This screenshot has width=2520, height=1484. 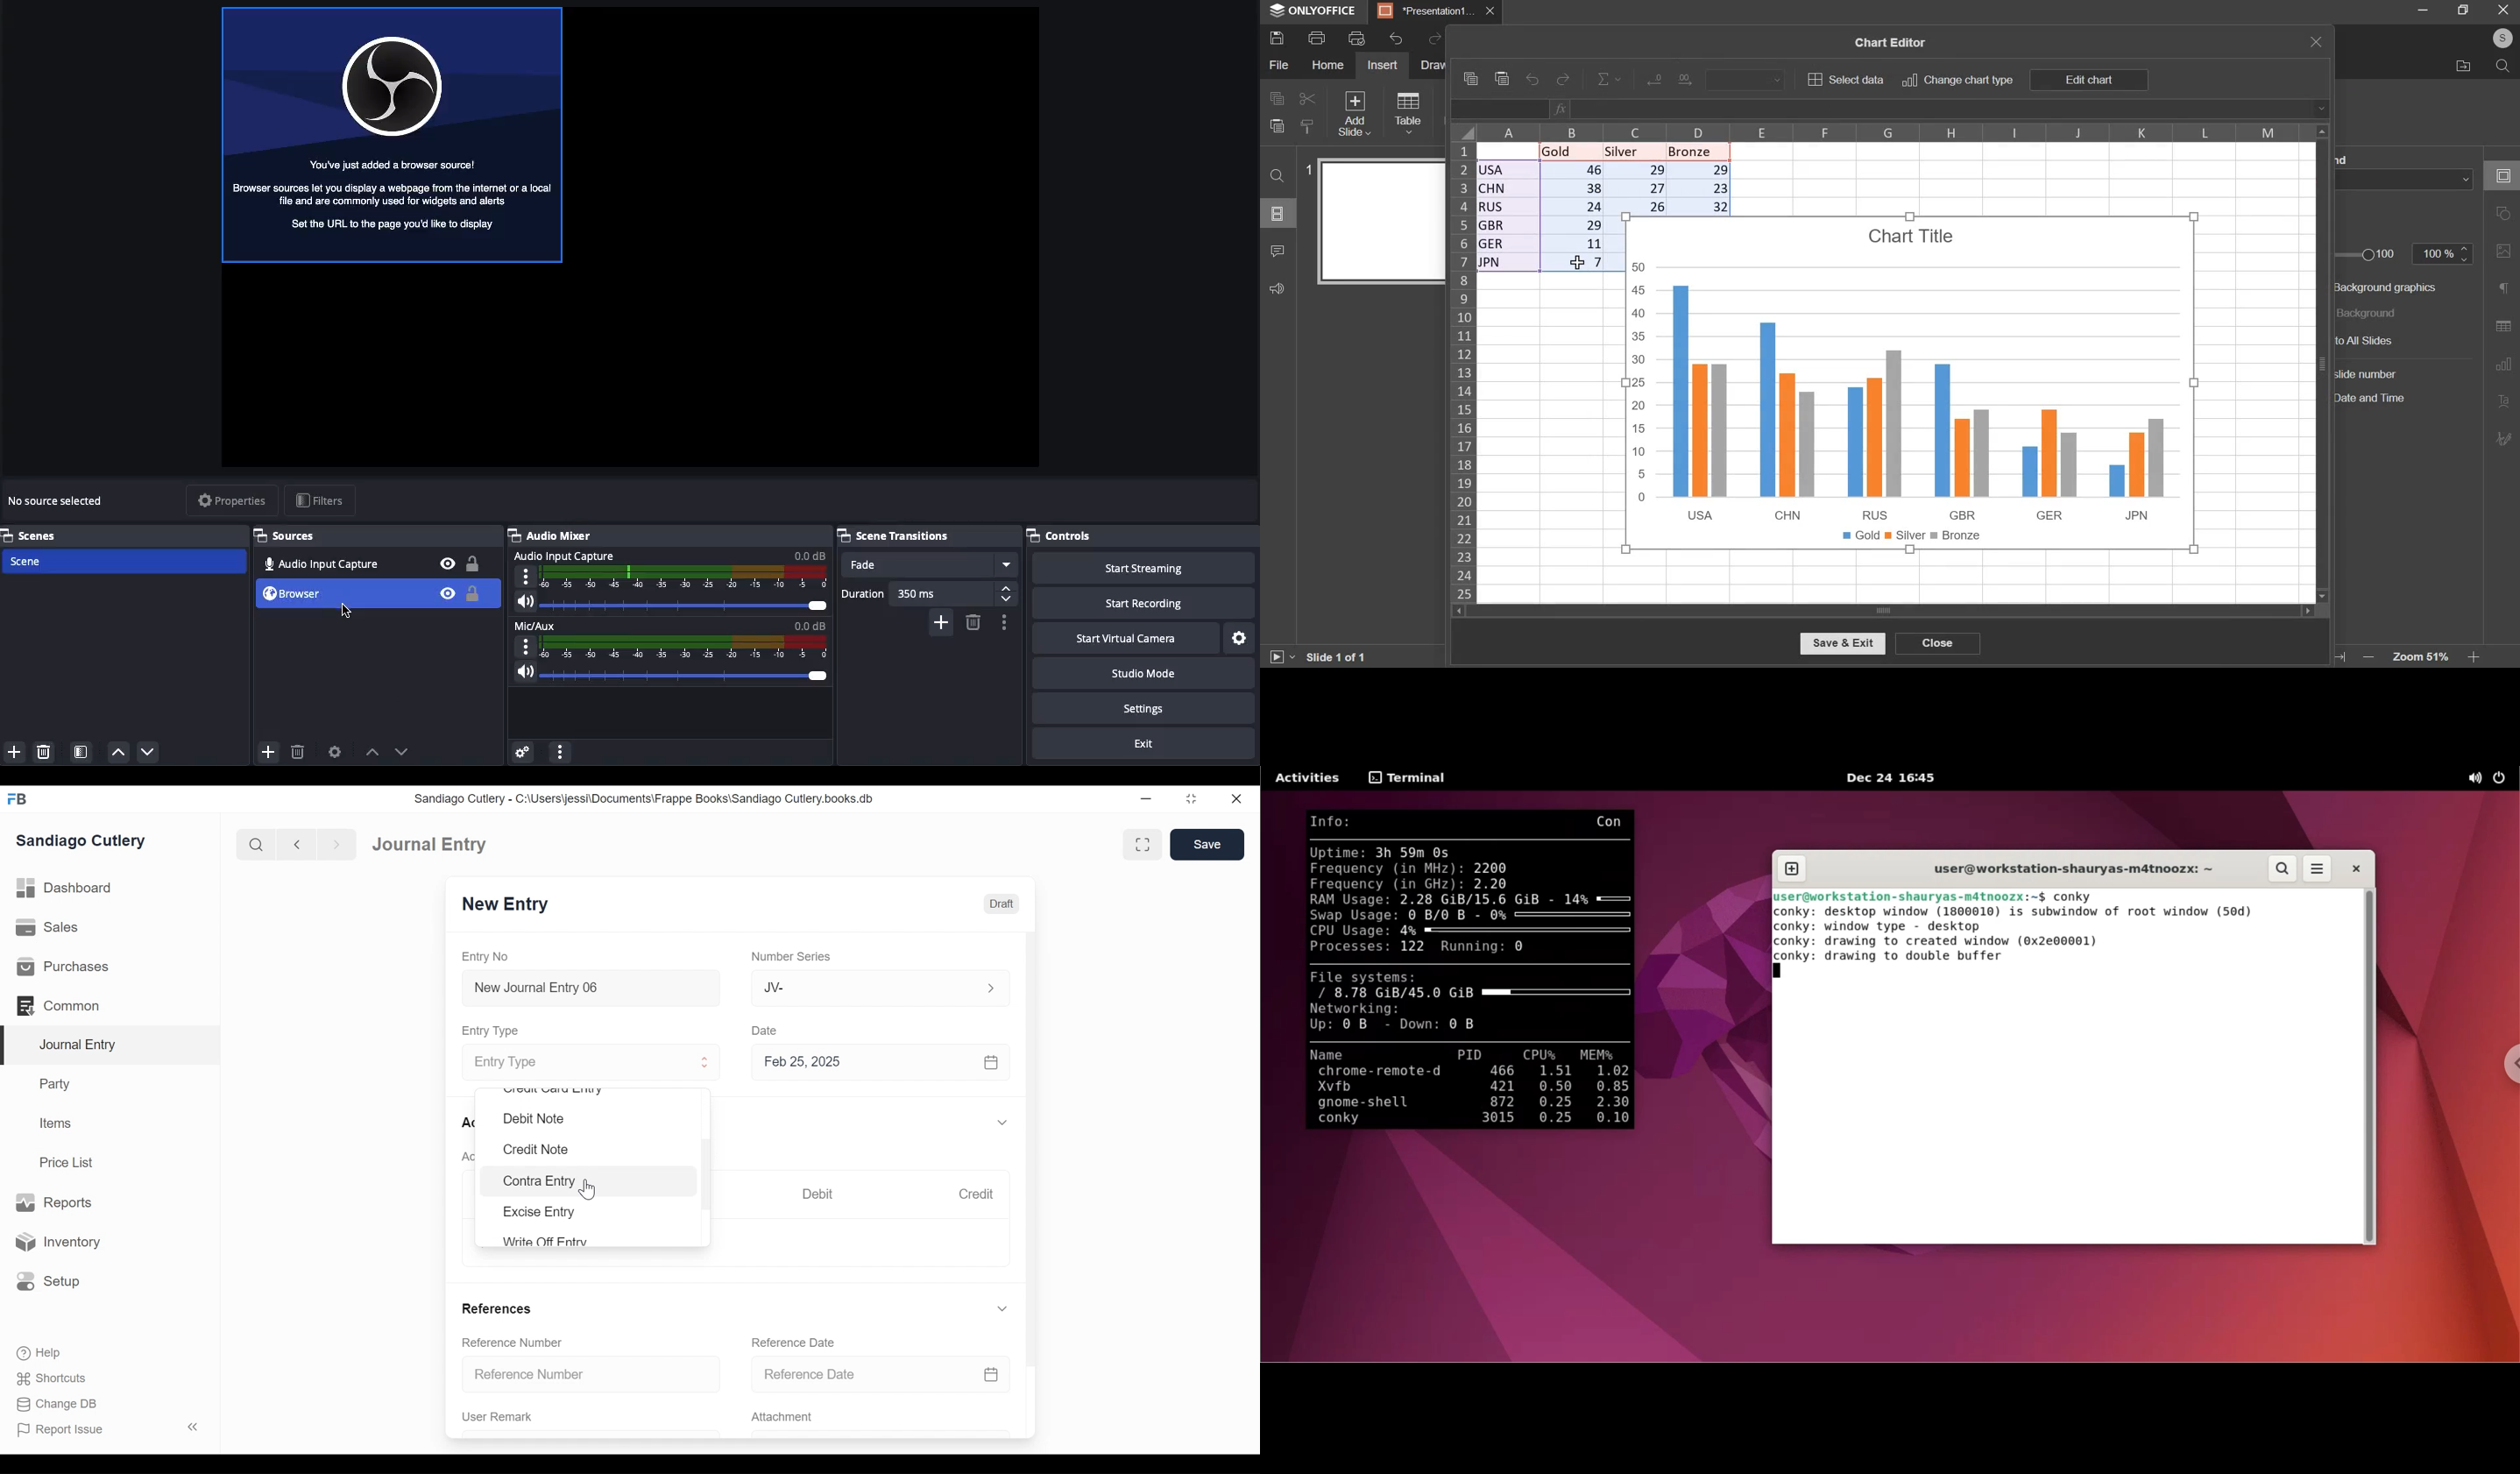 I want to click on feedback, so click(x=1277, y=287).